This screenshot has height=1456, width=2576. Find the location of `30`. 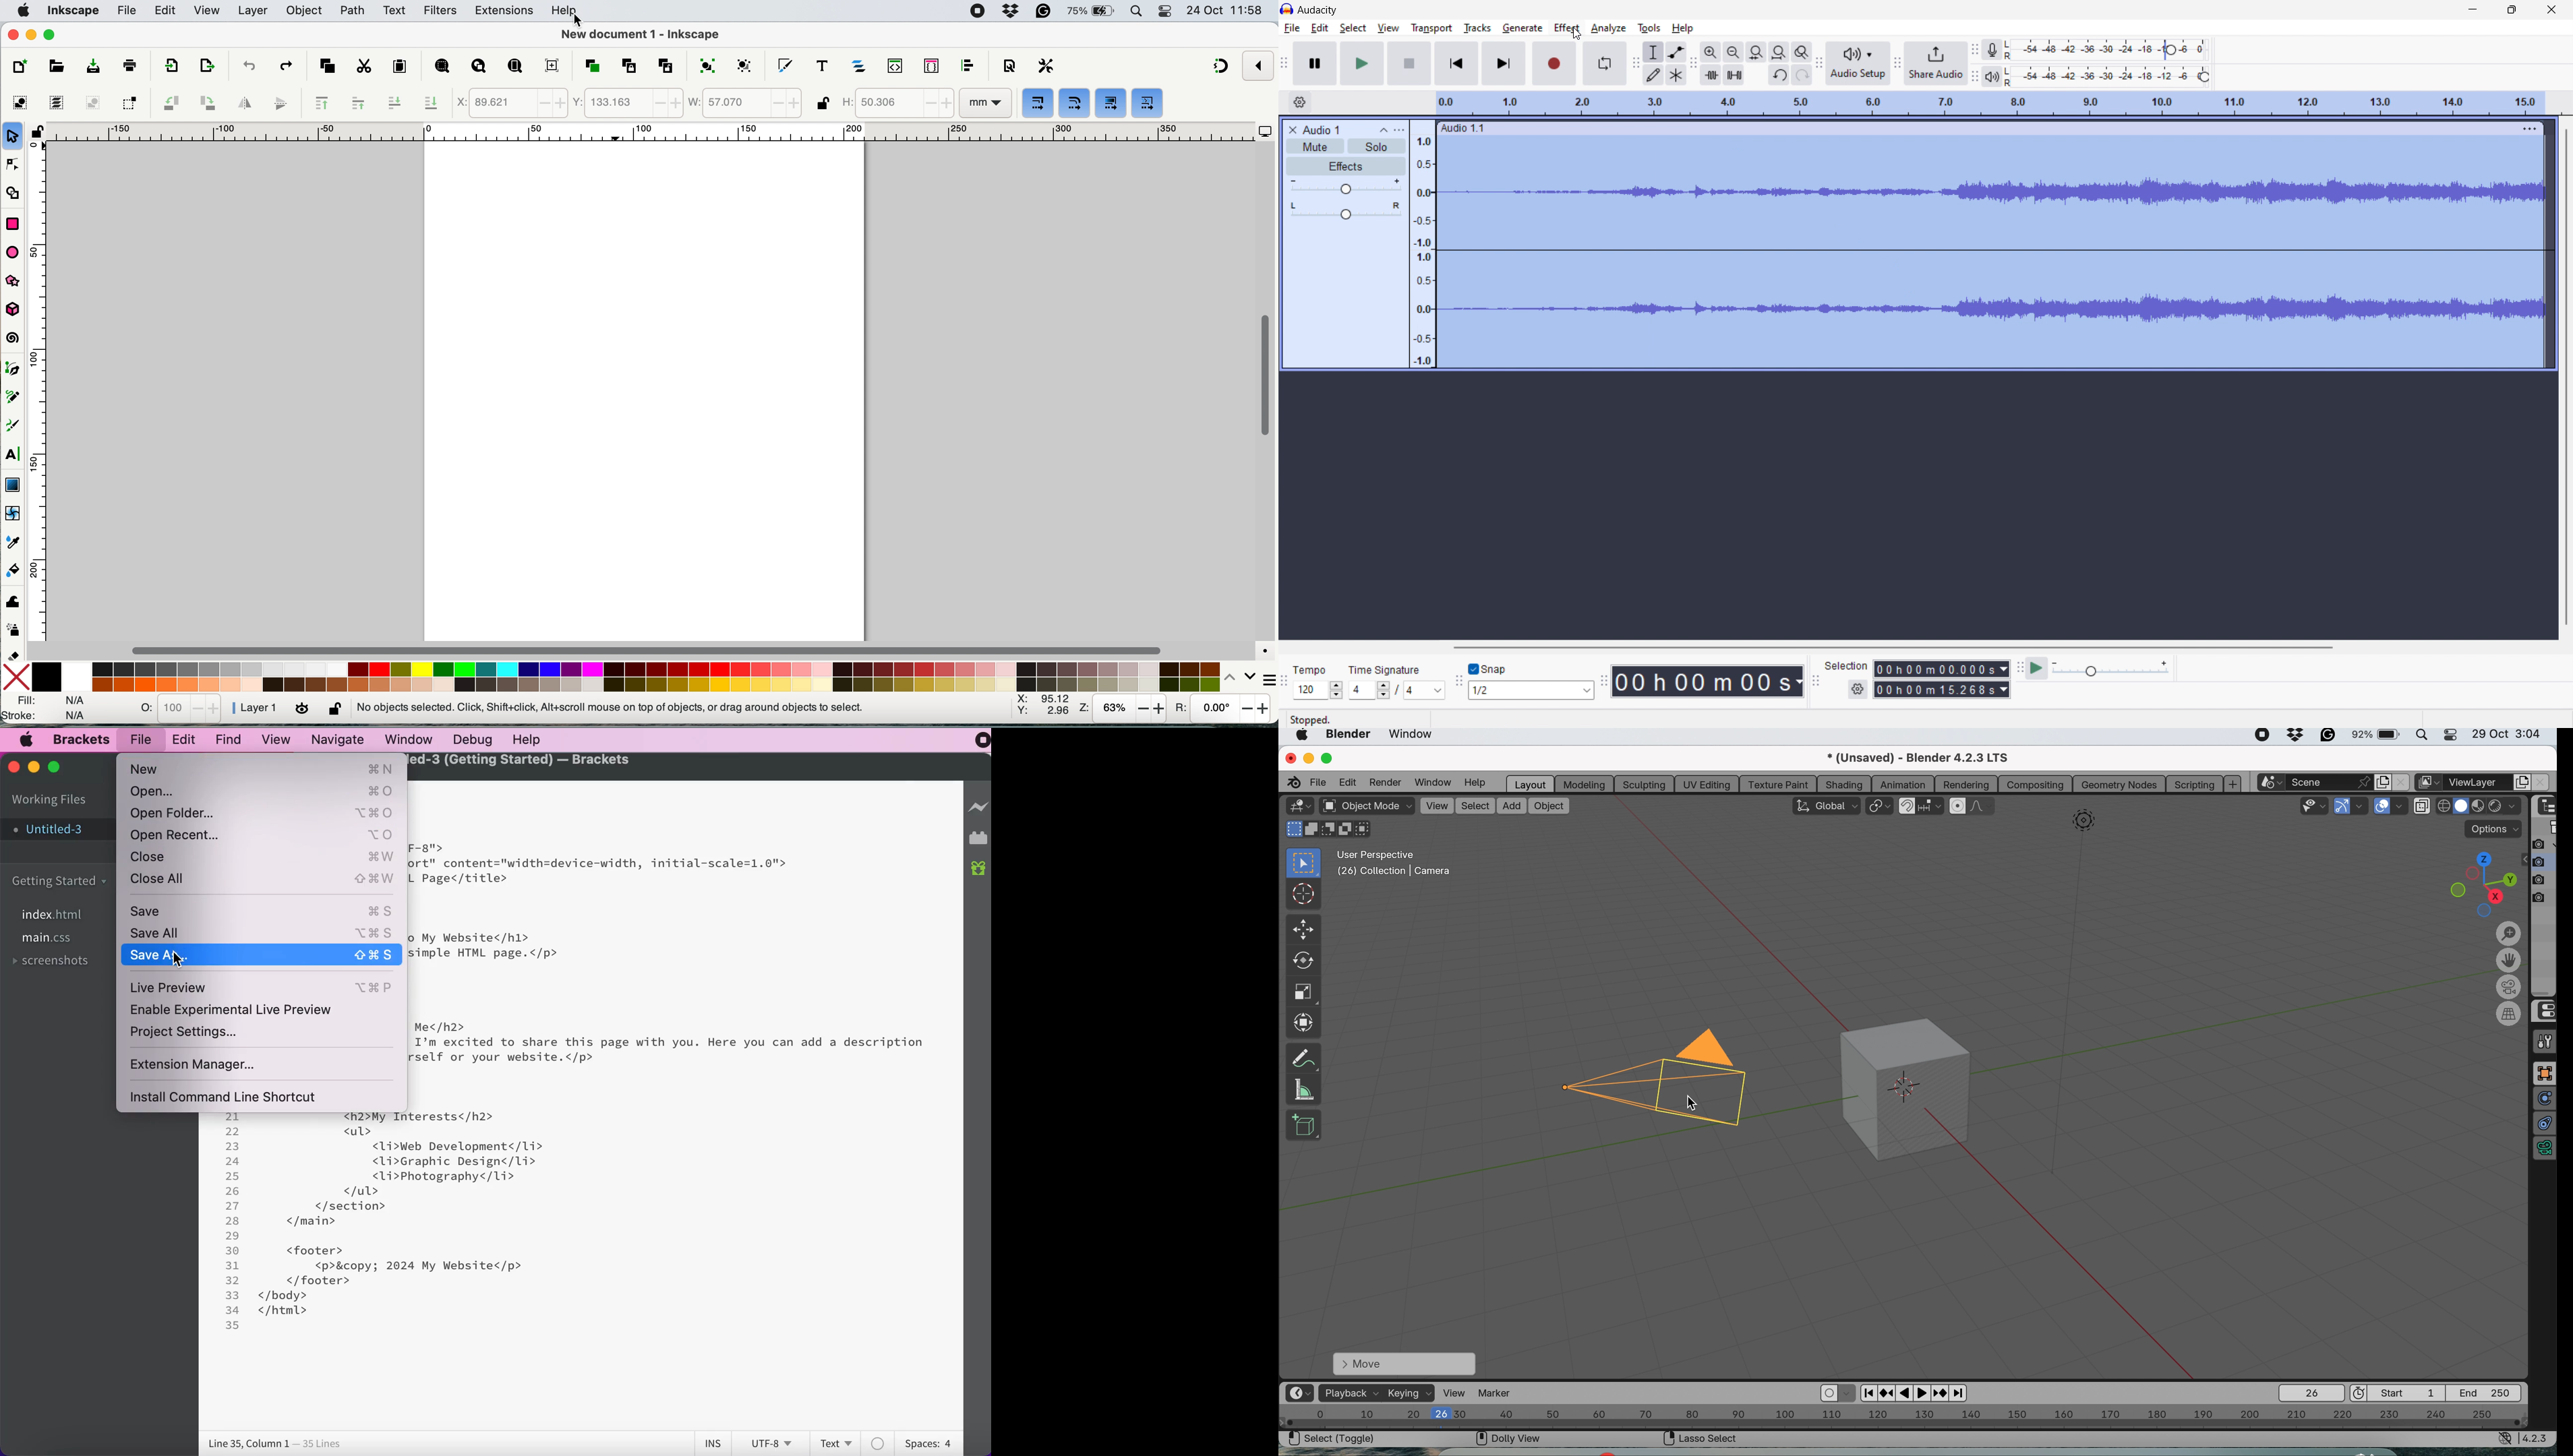

30 is located at coordinates (232, 1251).